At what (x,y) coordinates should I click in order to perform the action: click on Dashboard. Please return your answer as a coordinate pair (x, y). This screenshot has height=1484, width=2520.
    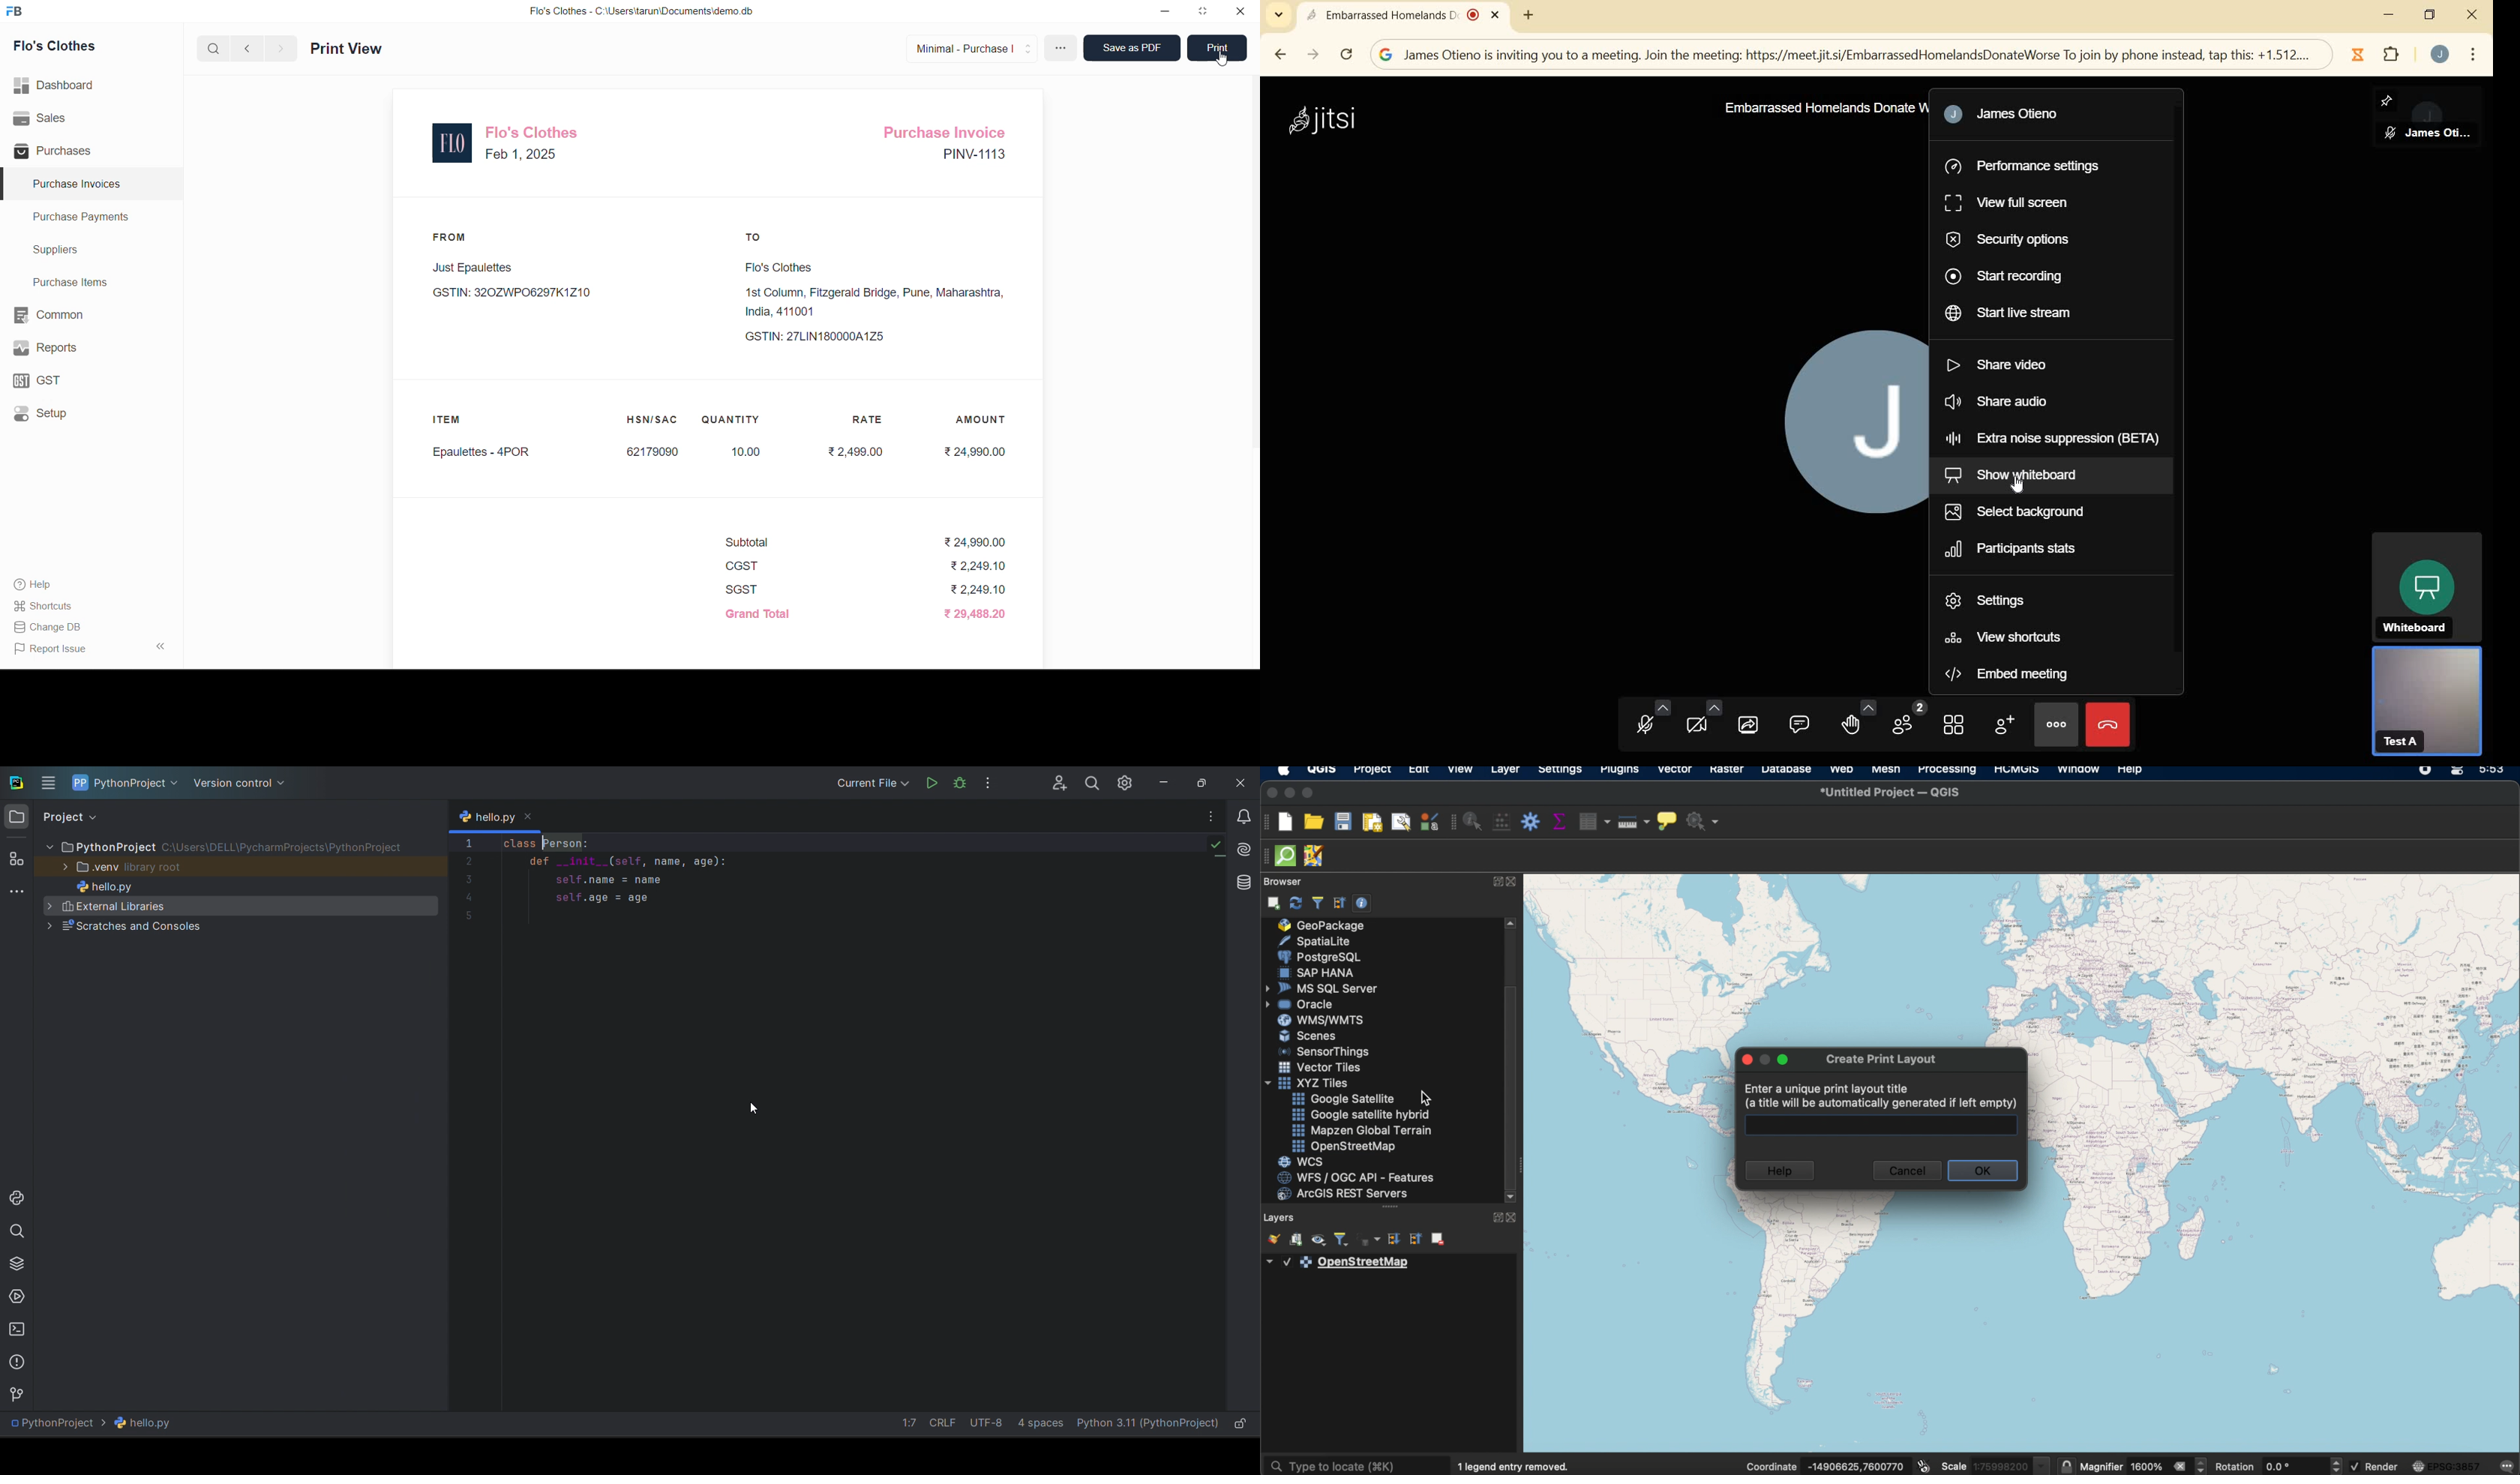
    Looking at the image, I should click on (58, 85).